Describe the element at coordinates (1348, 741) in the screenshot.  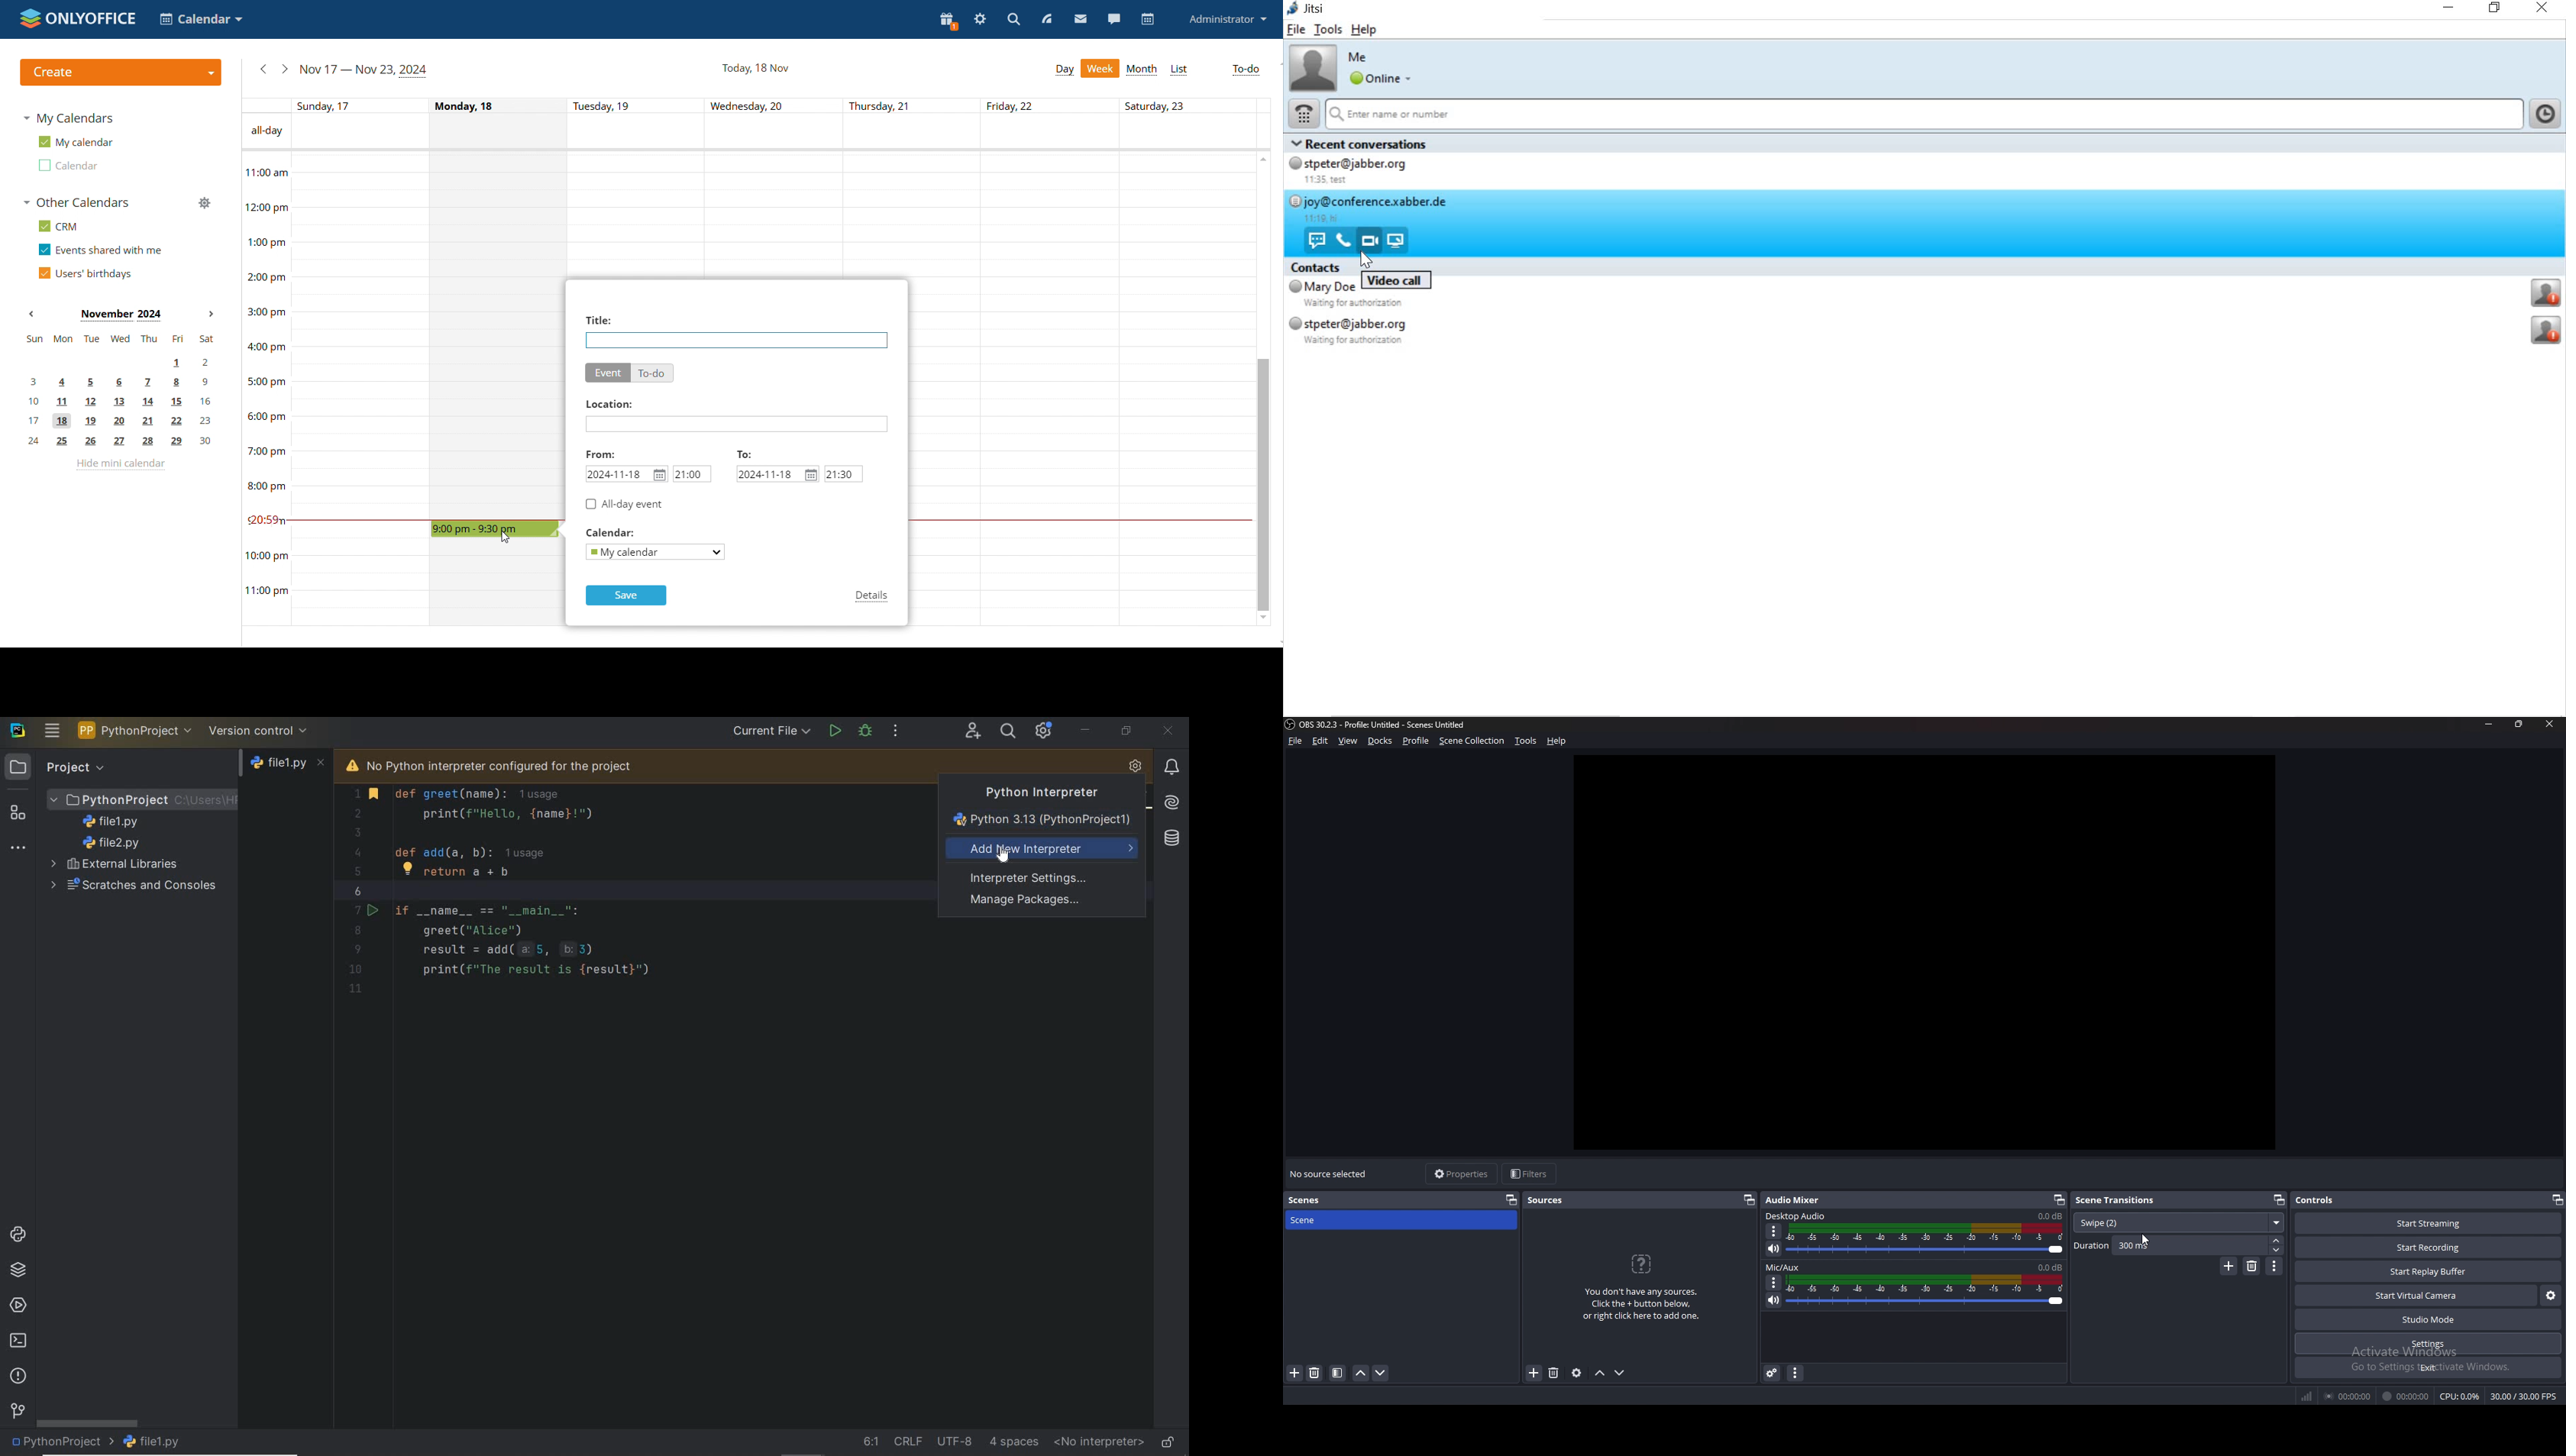
I see `view` at that location.